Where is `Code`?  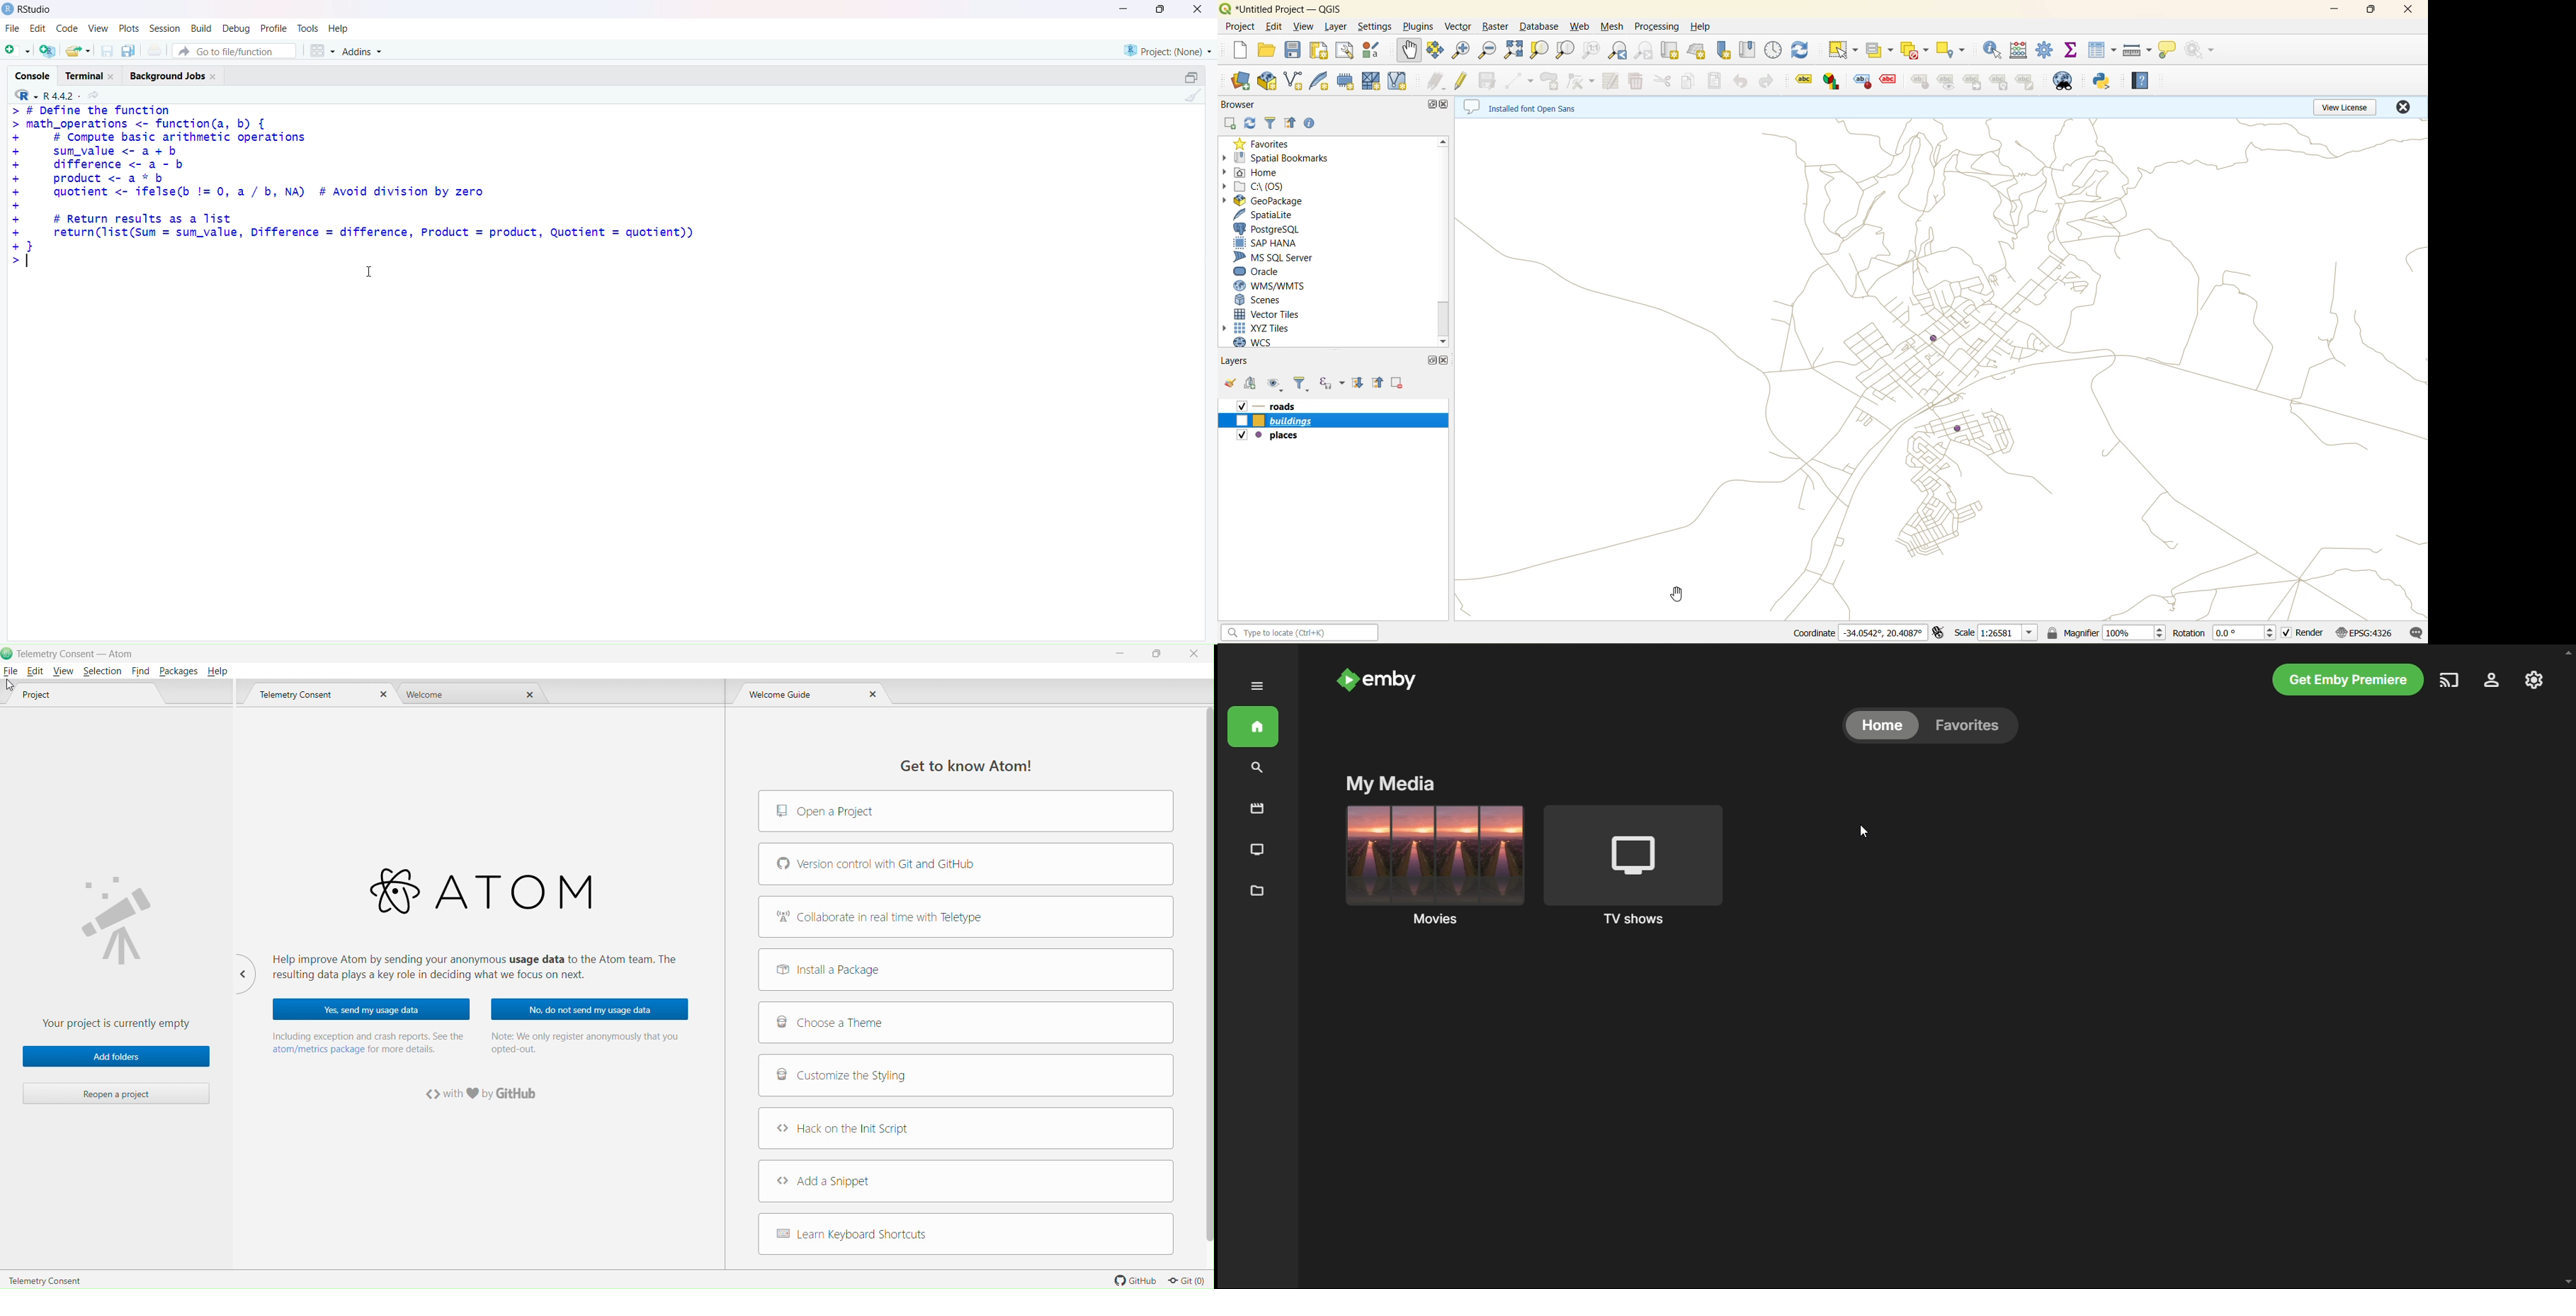
Code is located at coordinates (65, 30).